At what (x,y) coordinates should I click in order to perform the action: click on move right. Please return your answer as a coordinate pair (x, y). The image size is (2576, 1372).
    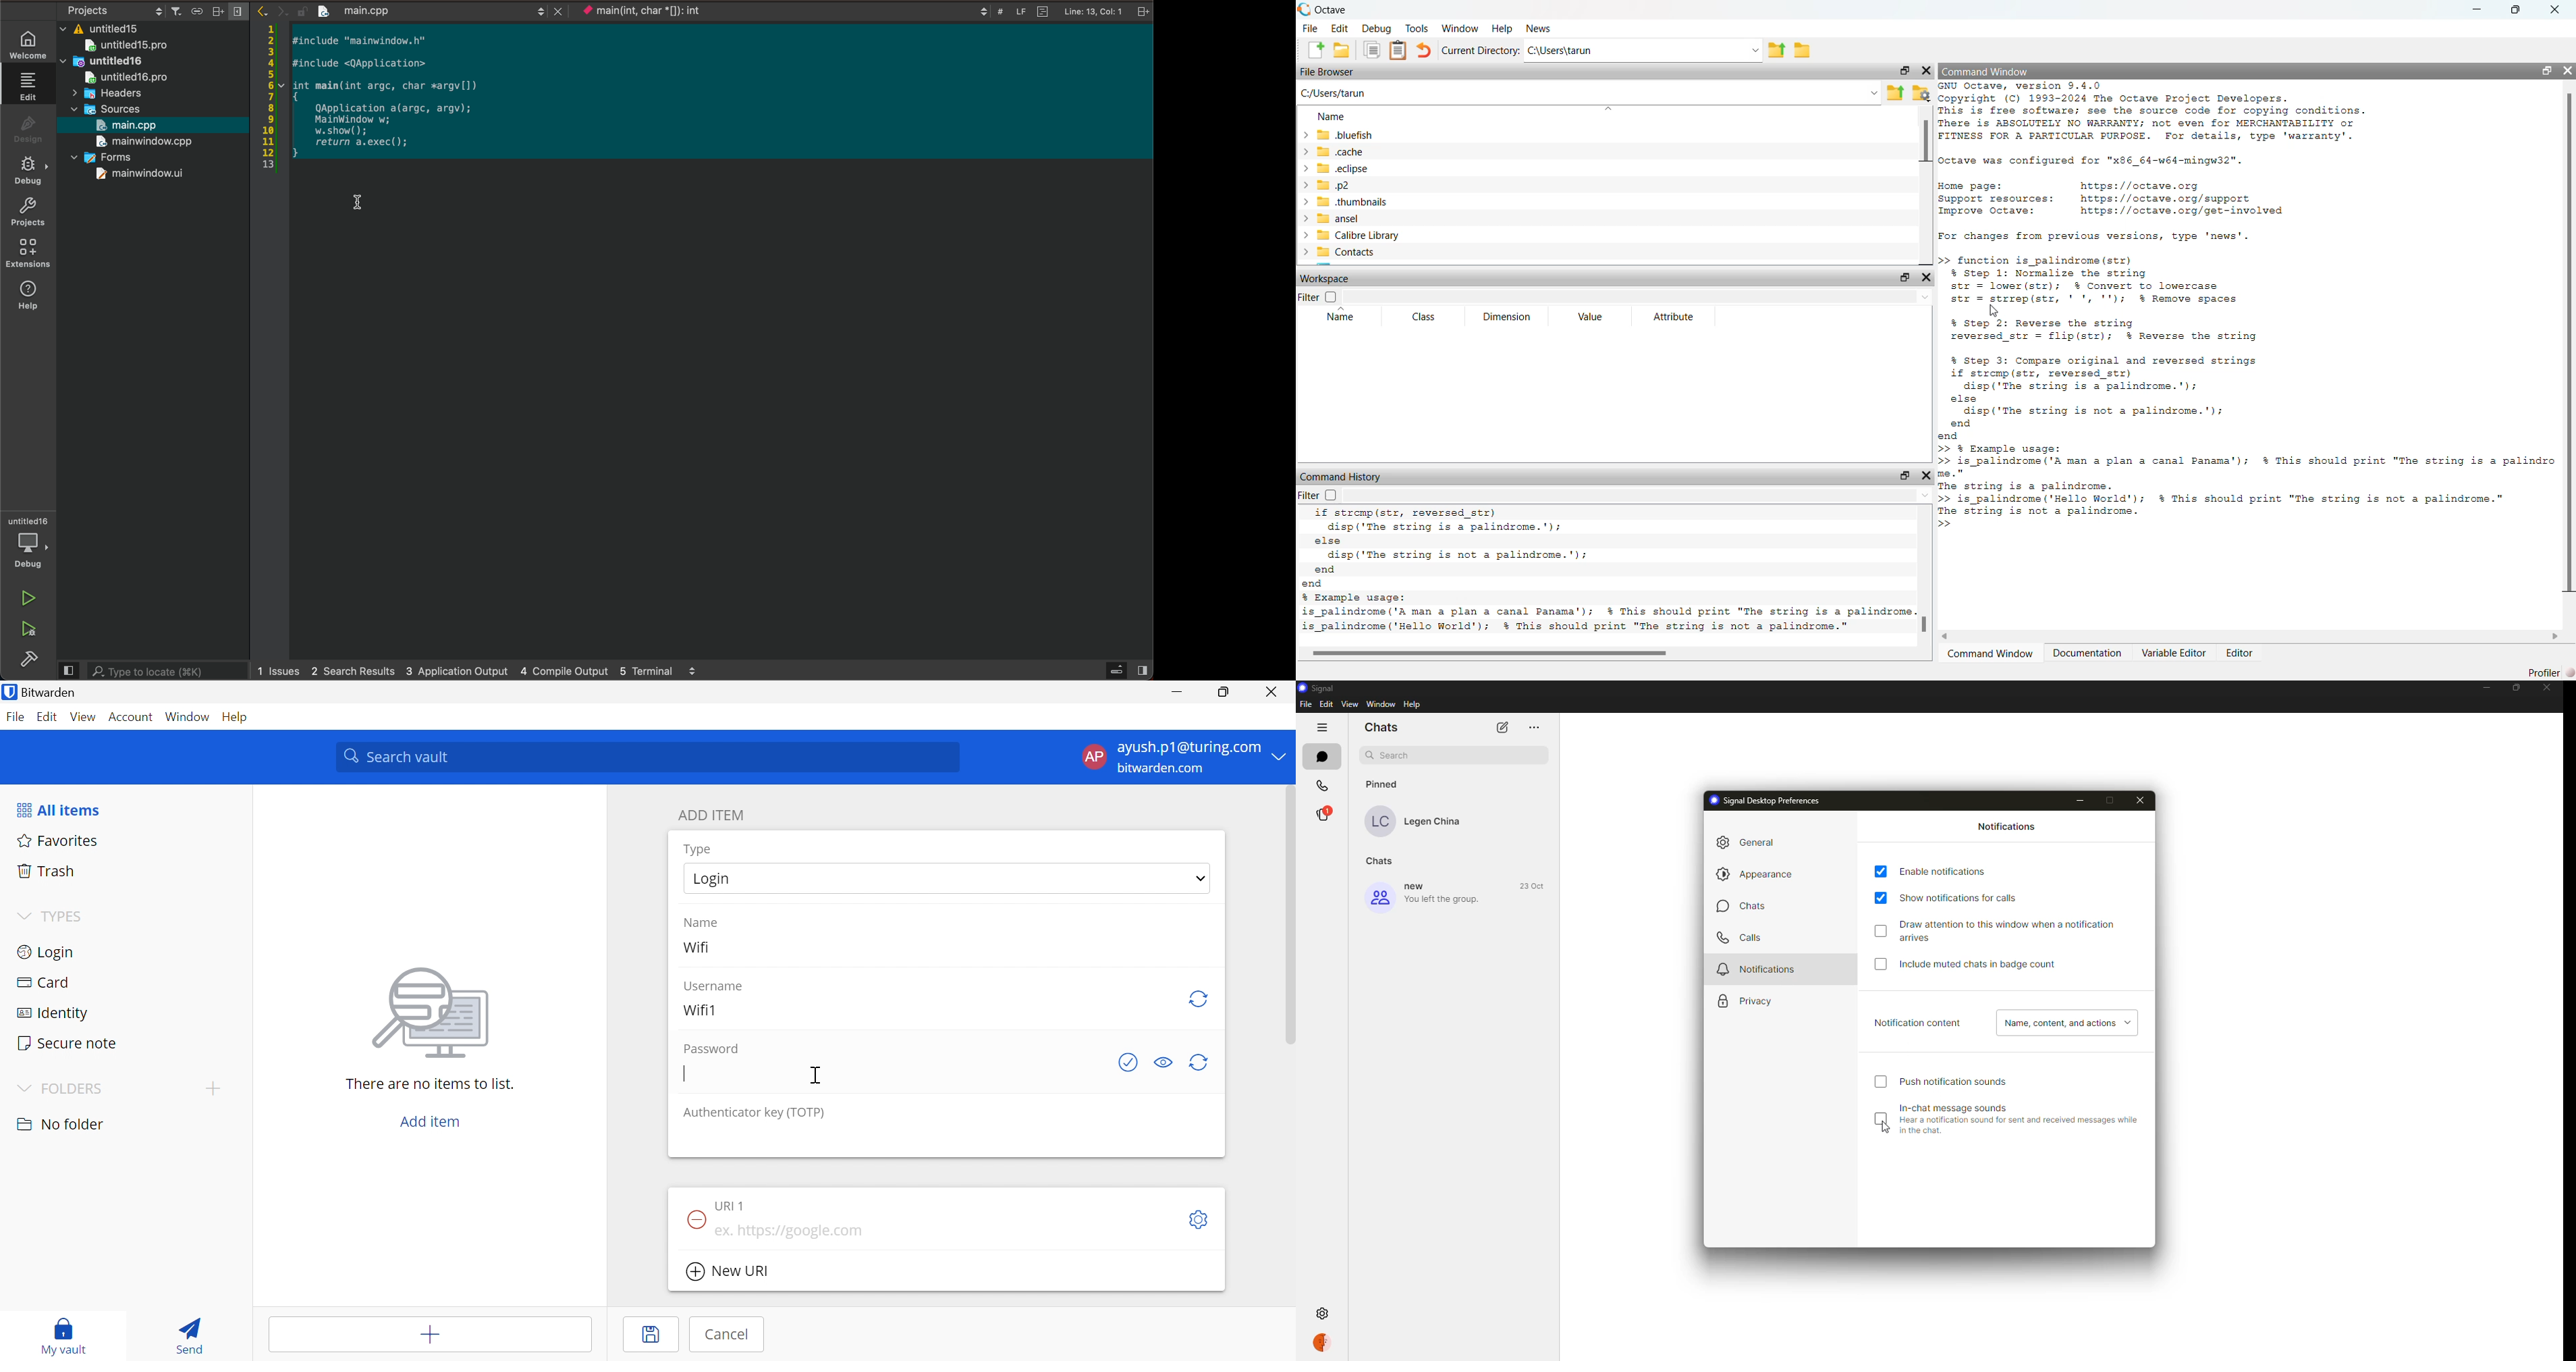
    Looking at the image, I should click on (2558, 636).